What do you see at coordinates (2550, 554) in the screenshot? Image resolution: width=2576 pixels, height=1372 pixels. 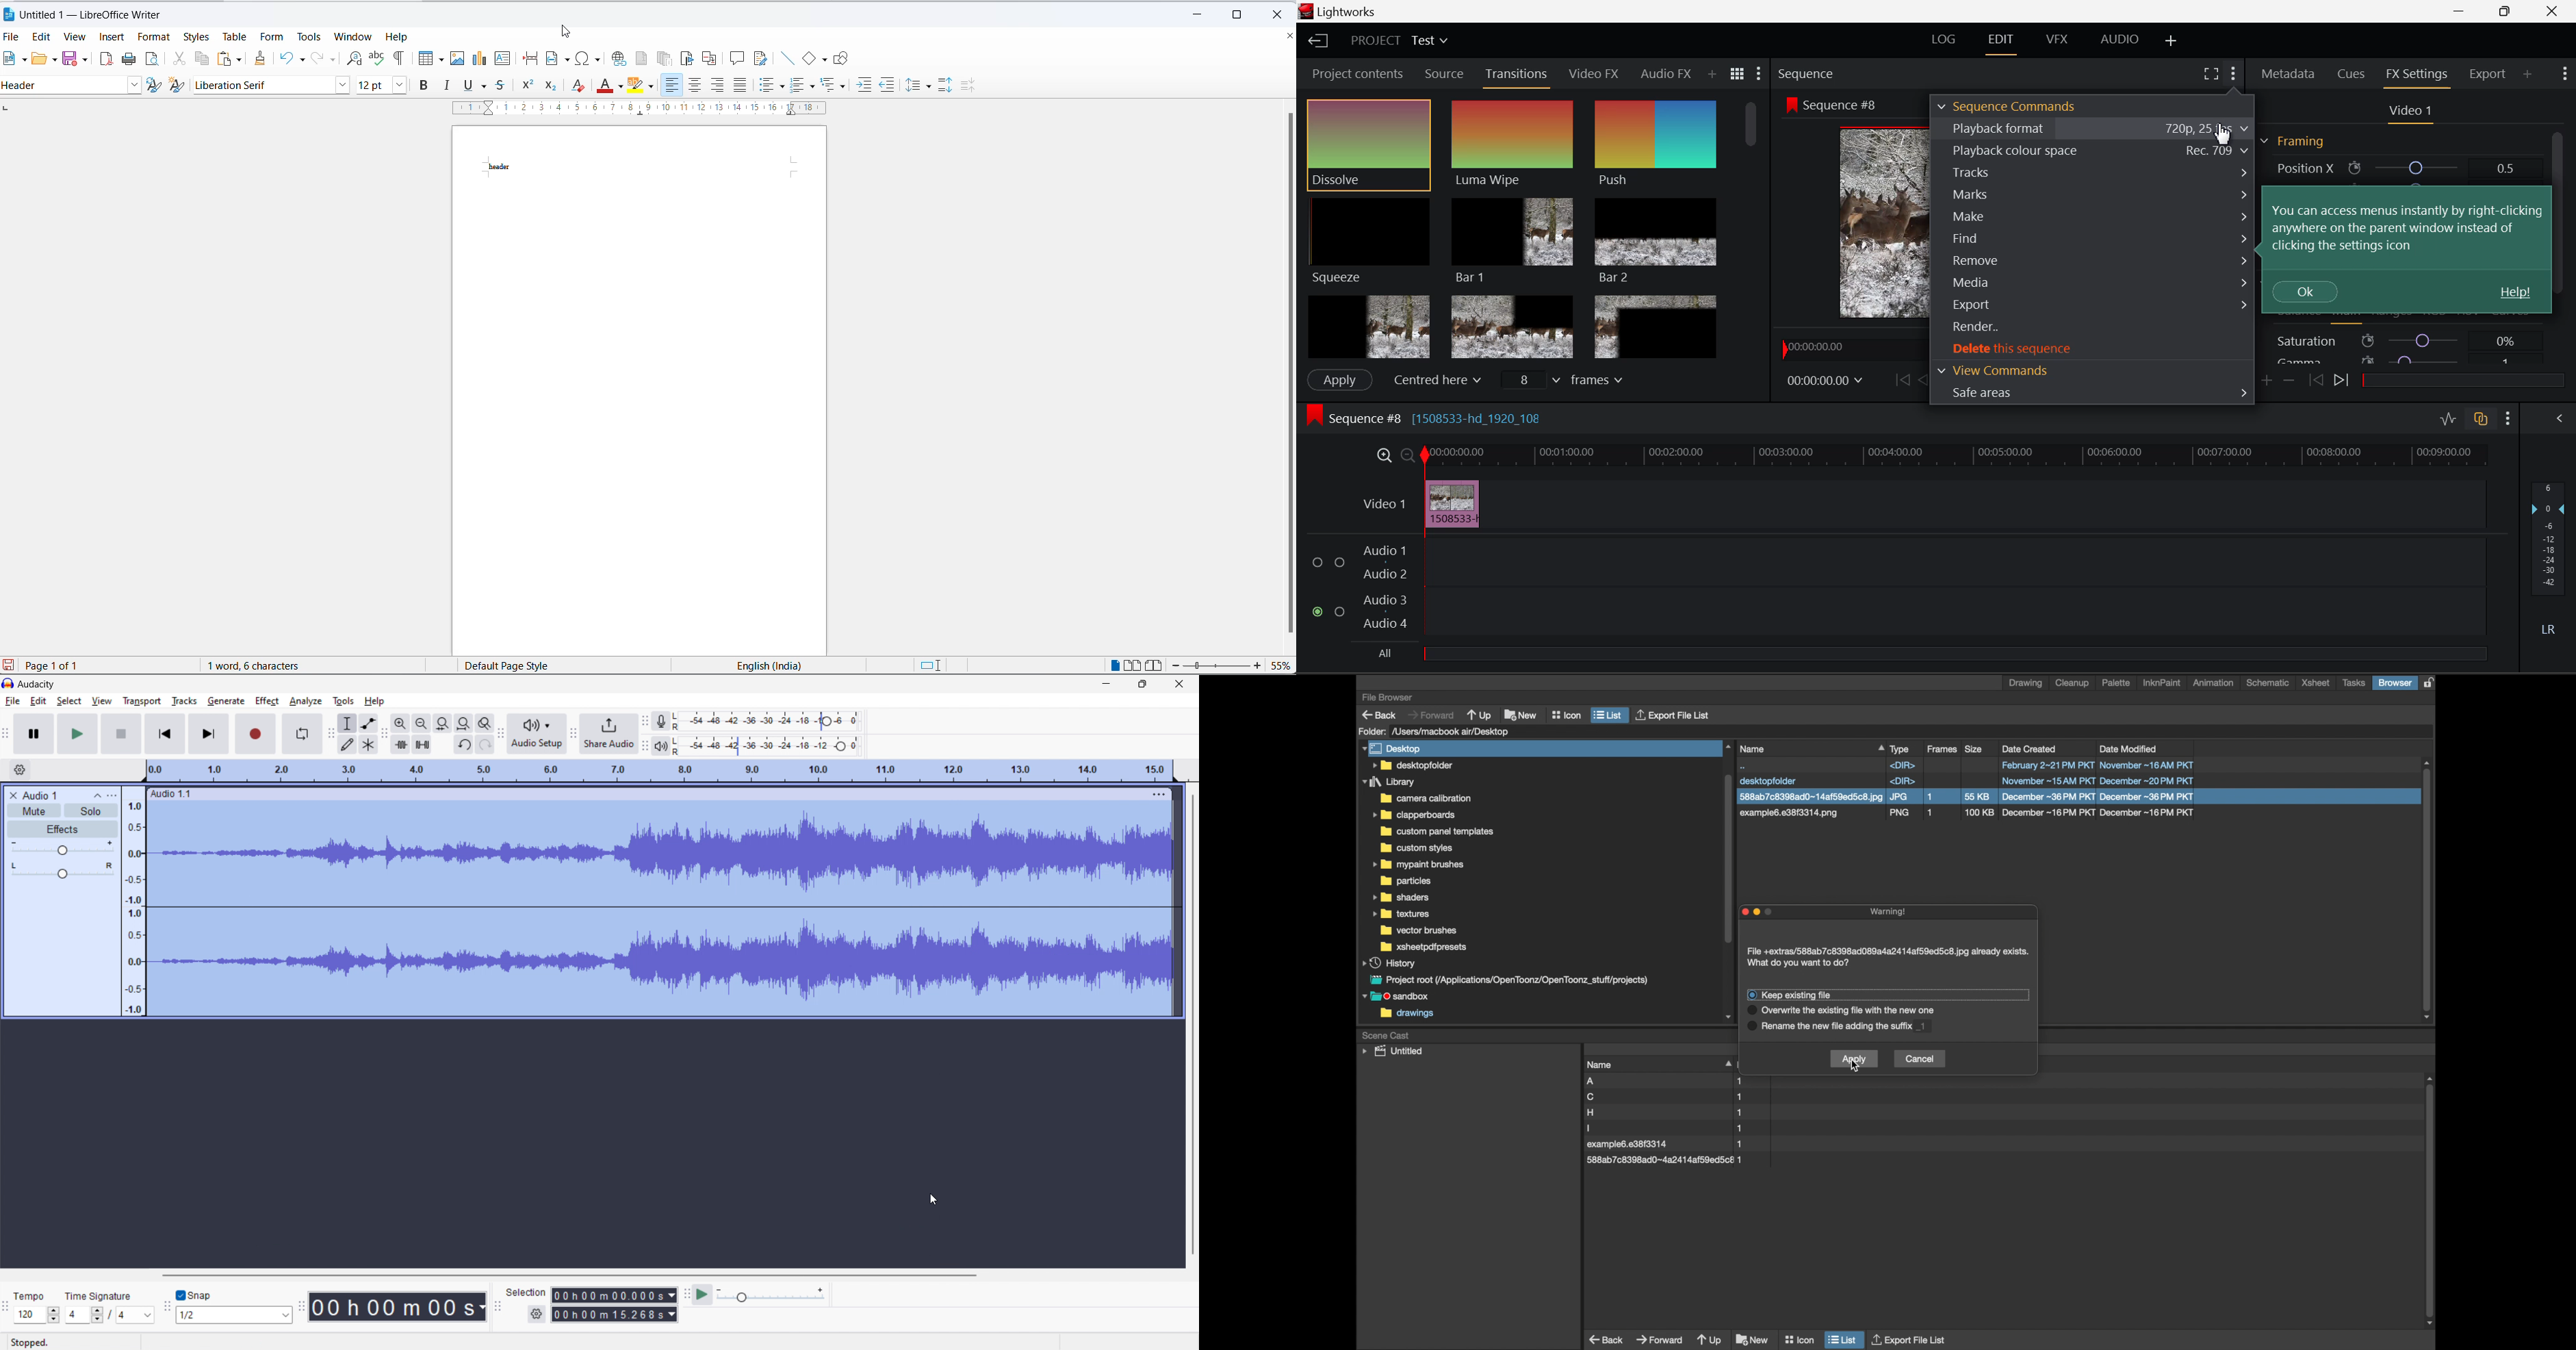 I see `Decibel Level` at bounding box center [2550, 554].